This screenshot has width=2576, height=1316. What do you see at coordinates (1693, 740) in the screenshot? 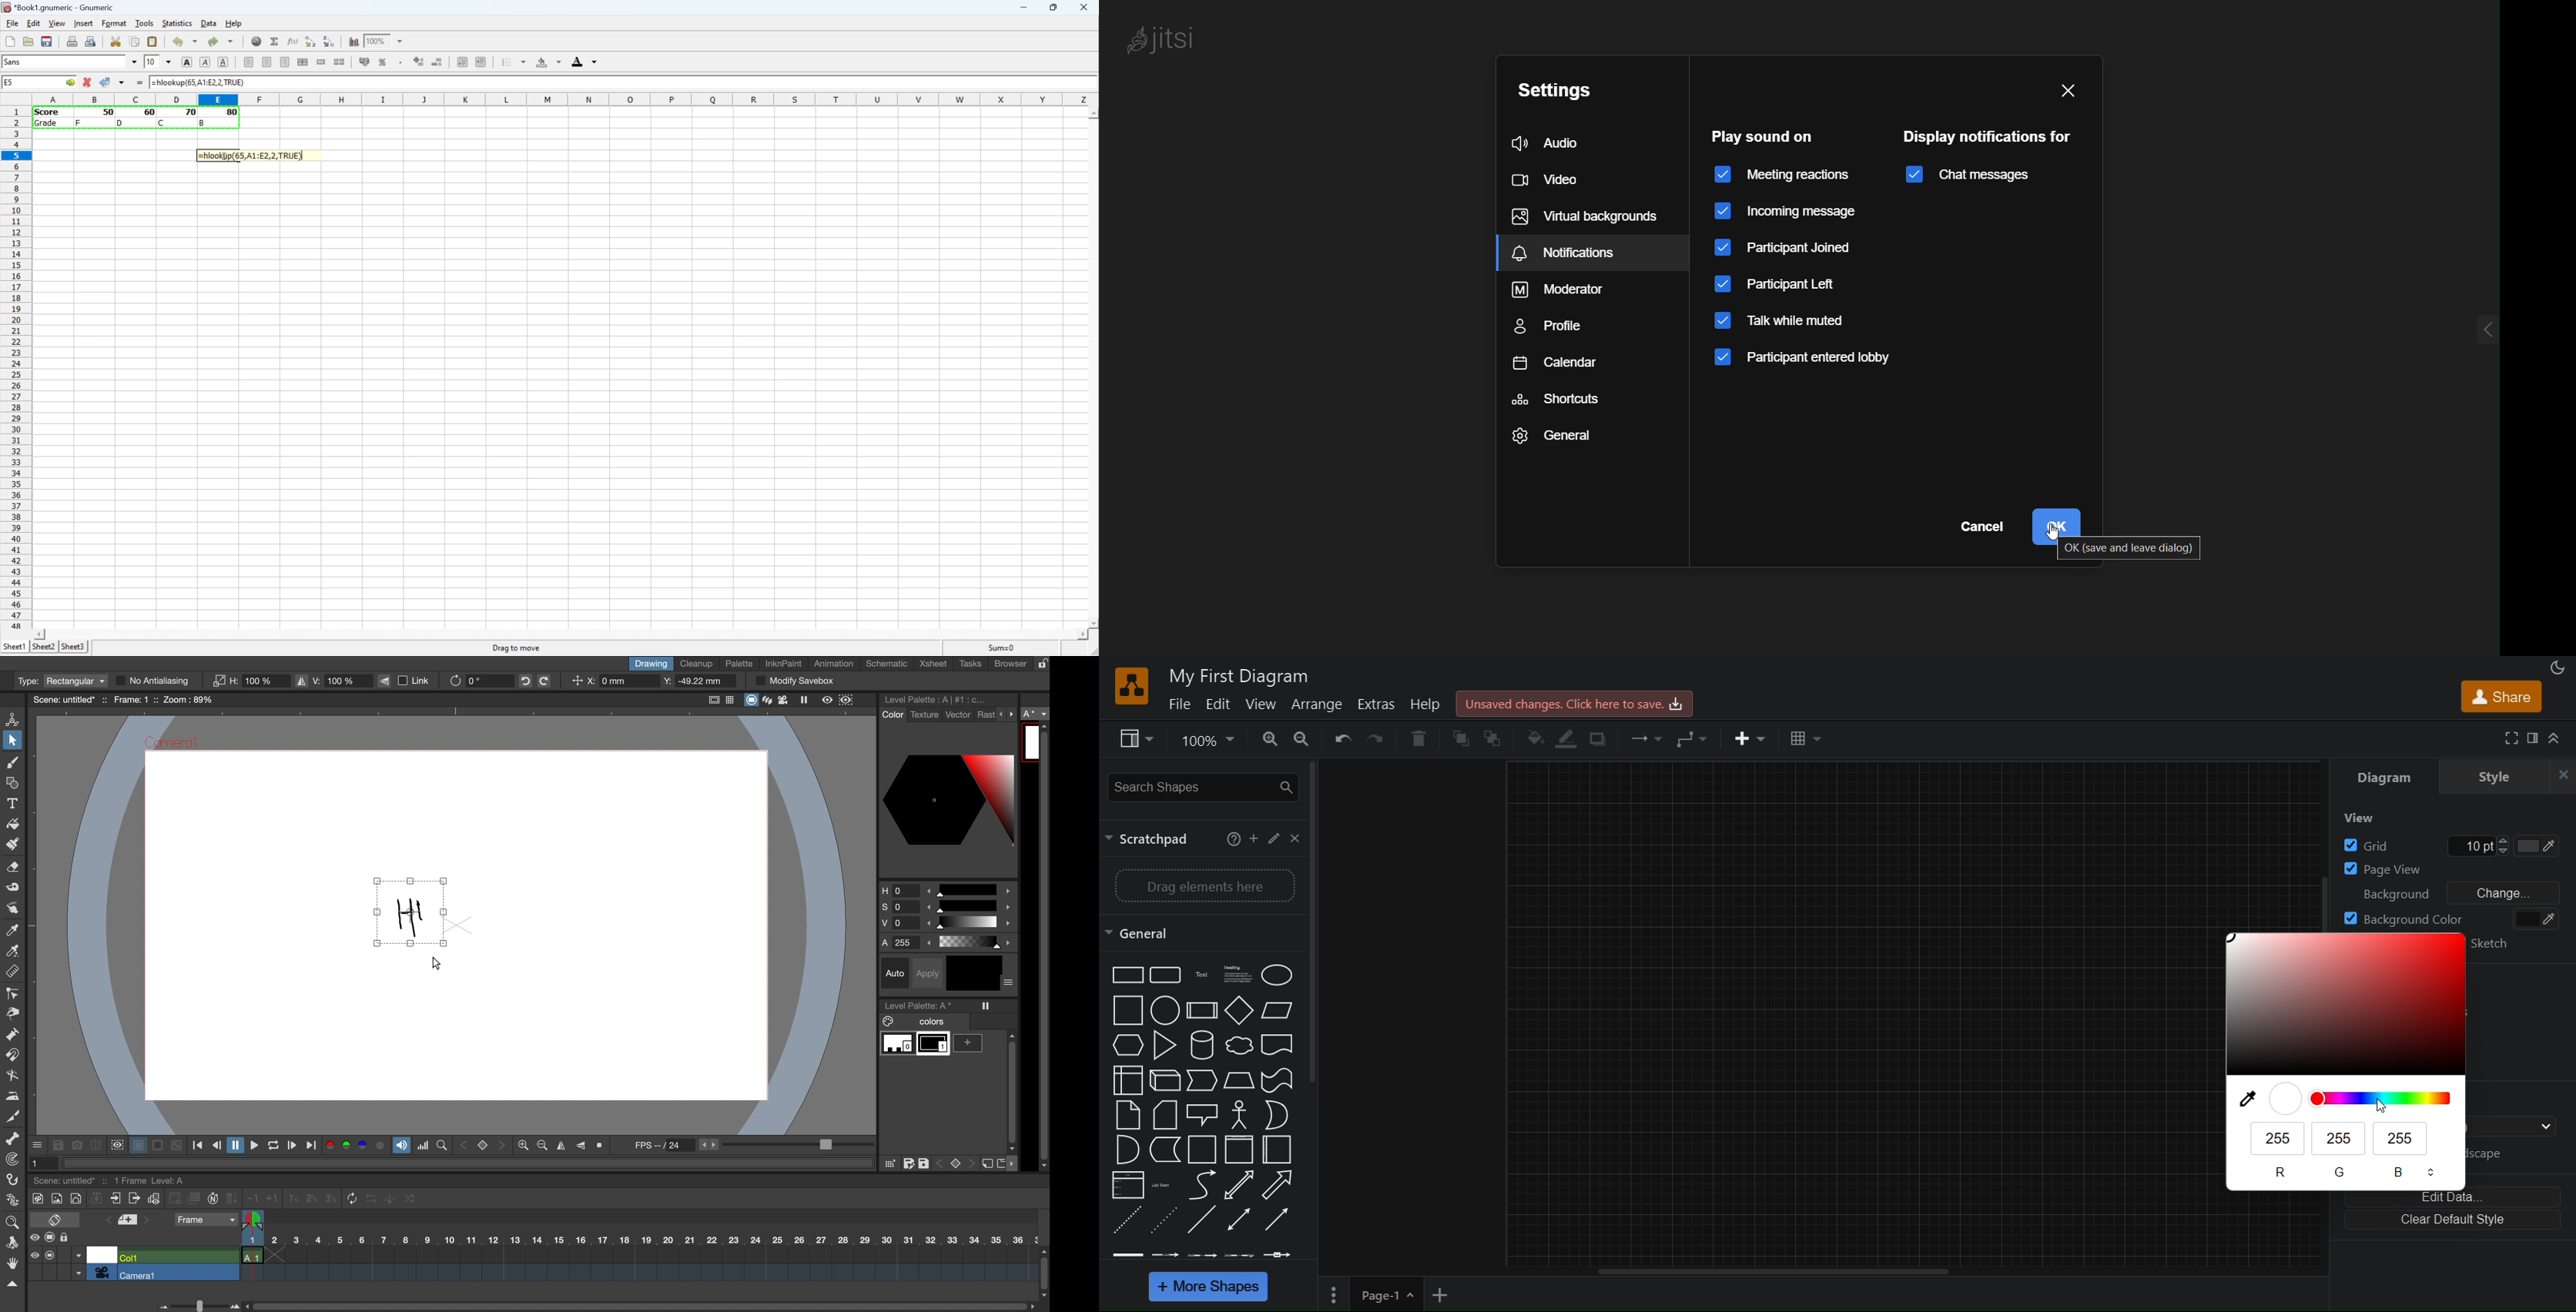
I see `waypoints` at bounding box center [1693, 740].